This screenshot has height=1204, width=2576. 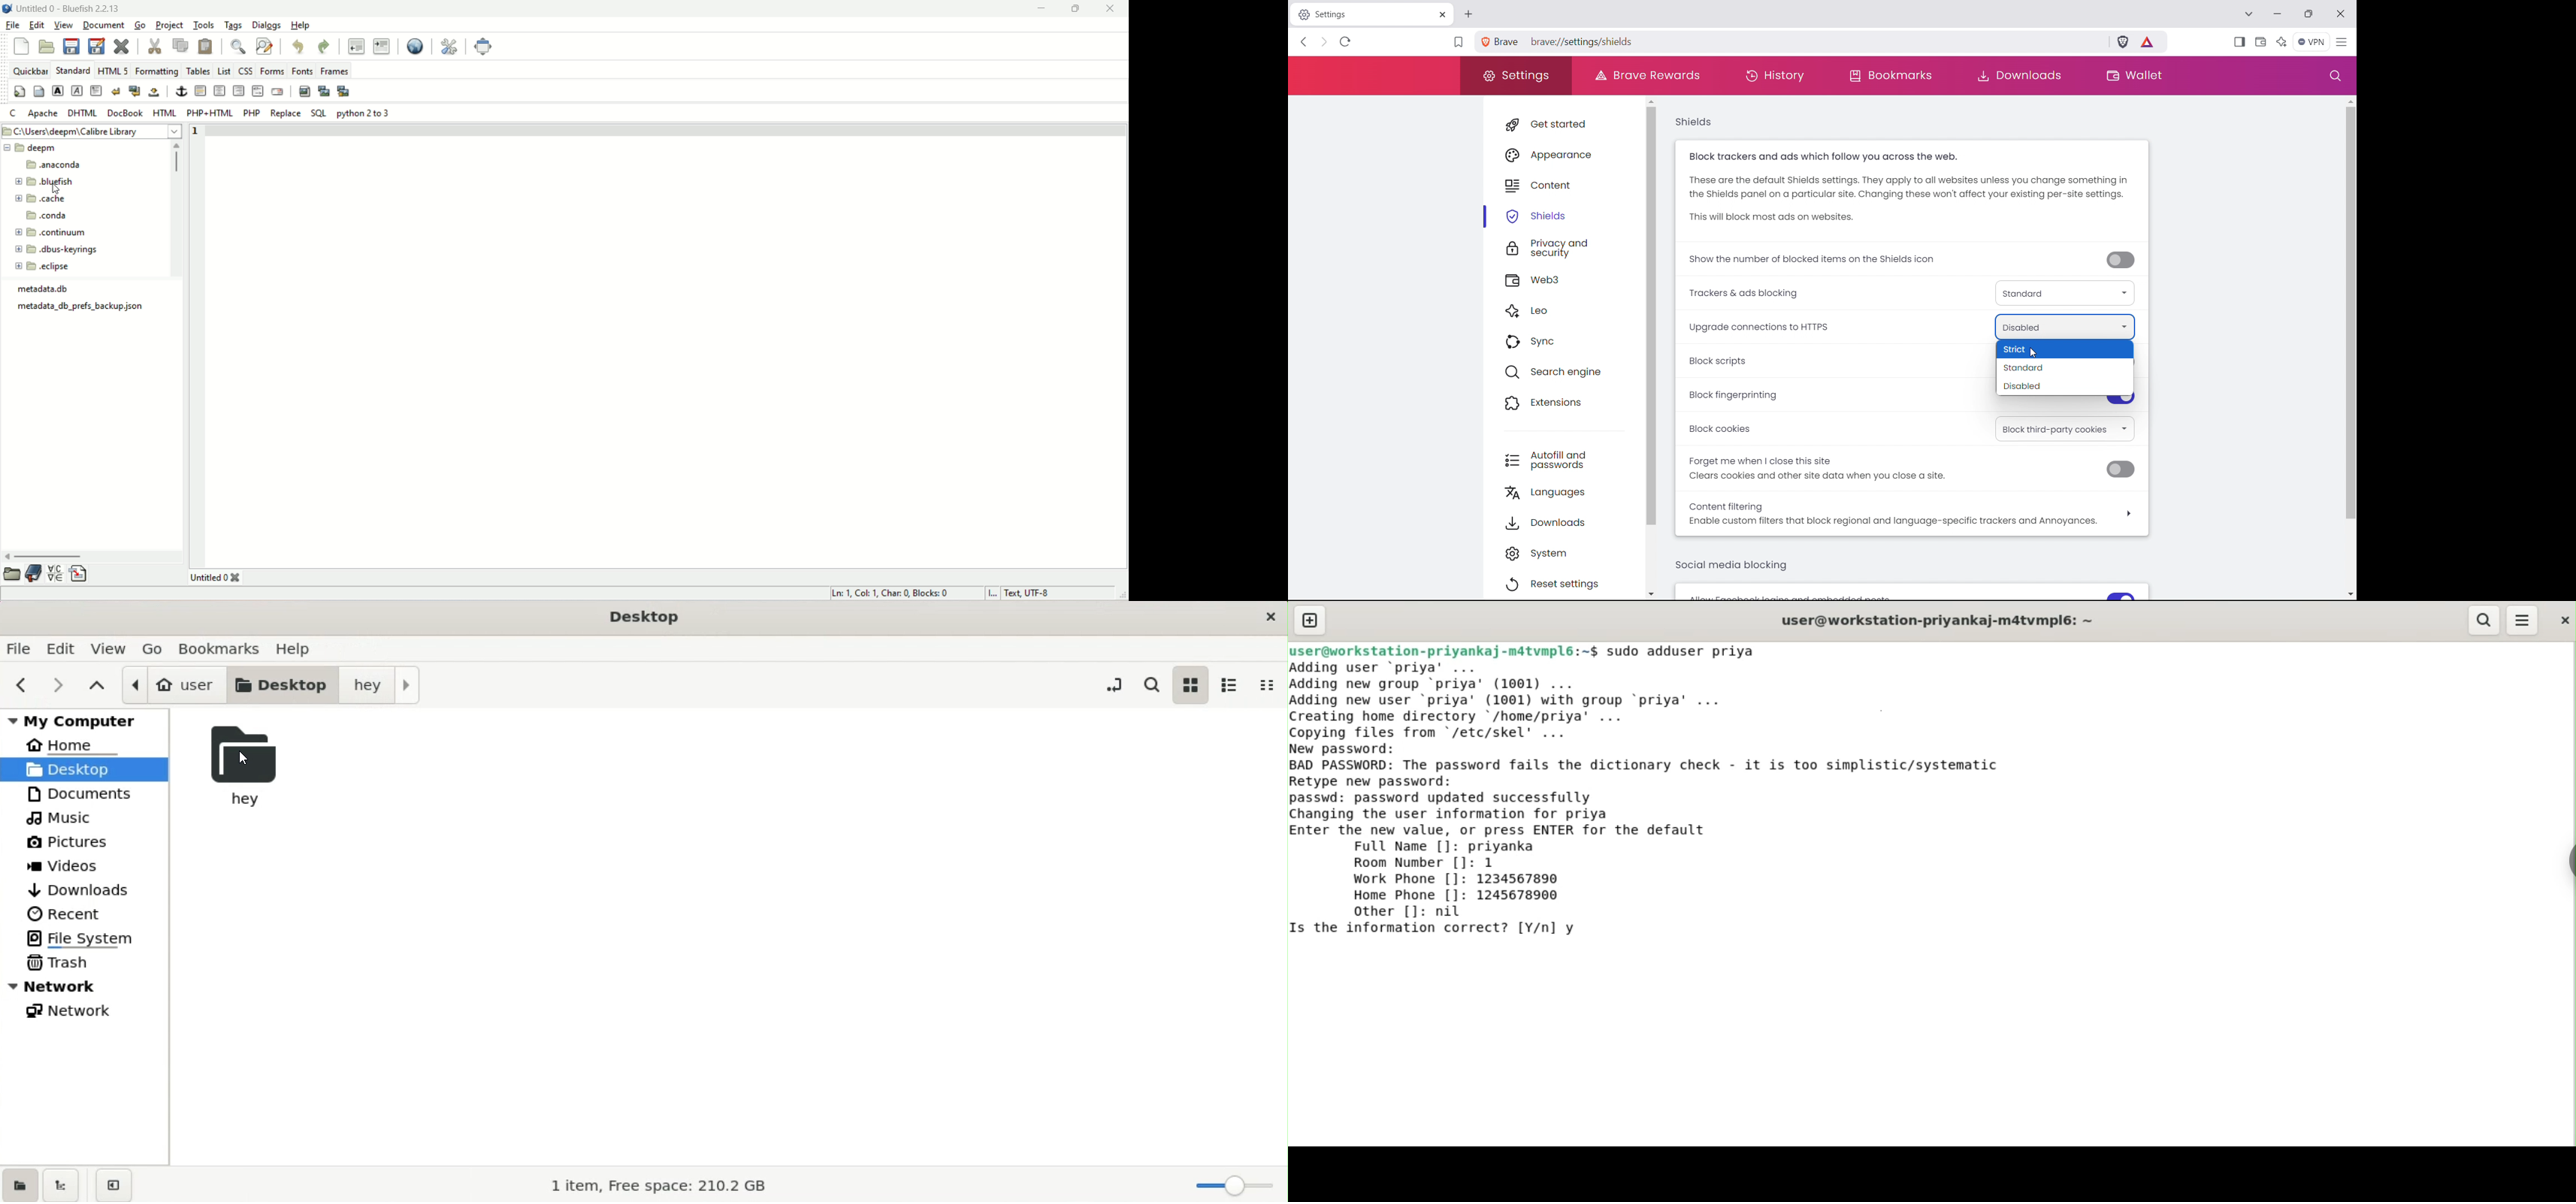 I want to click on search, so click(x=2335, y=76).